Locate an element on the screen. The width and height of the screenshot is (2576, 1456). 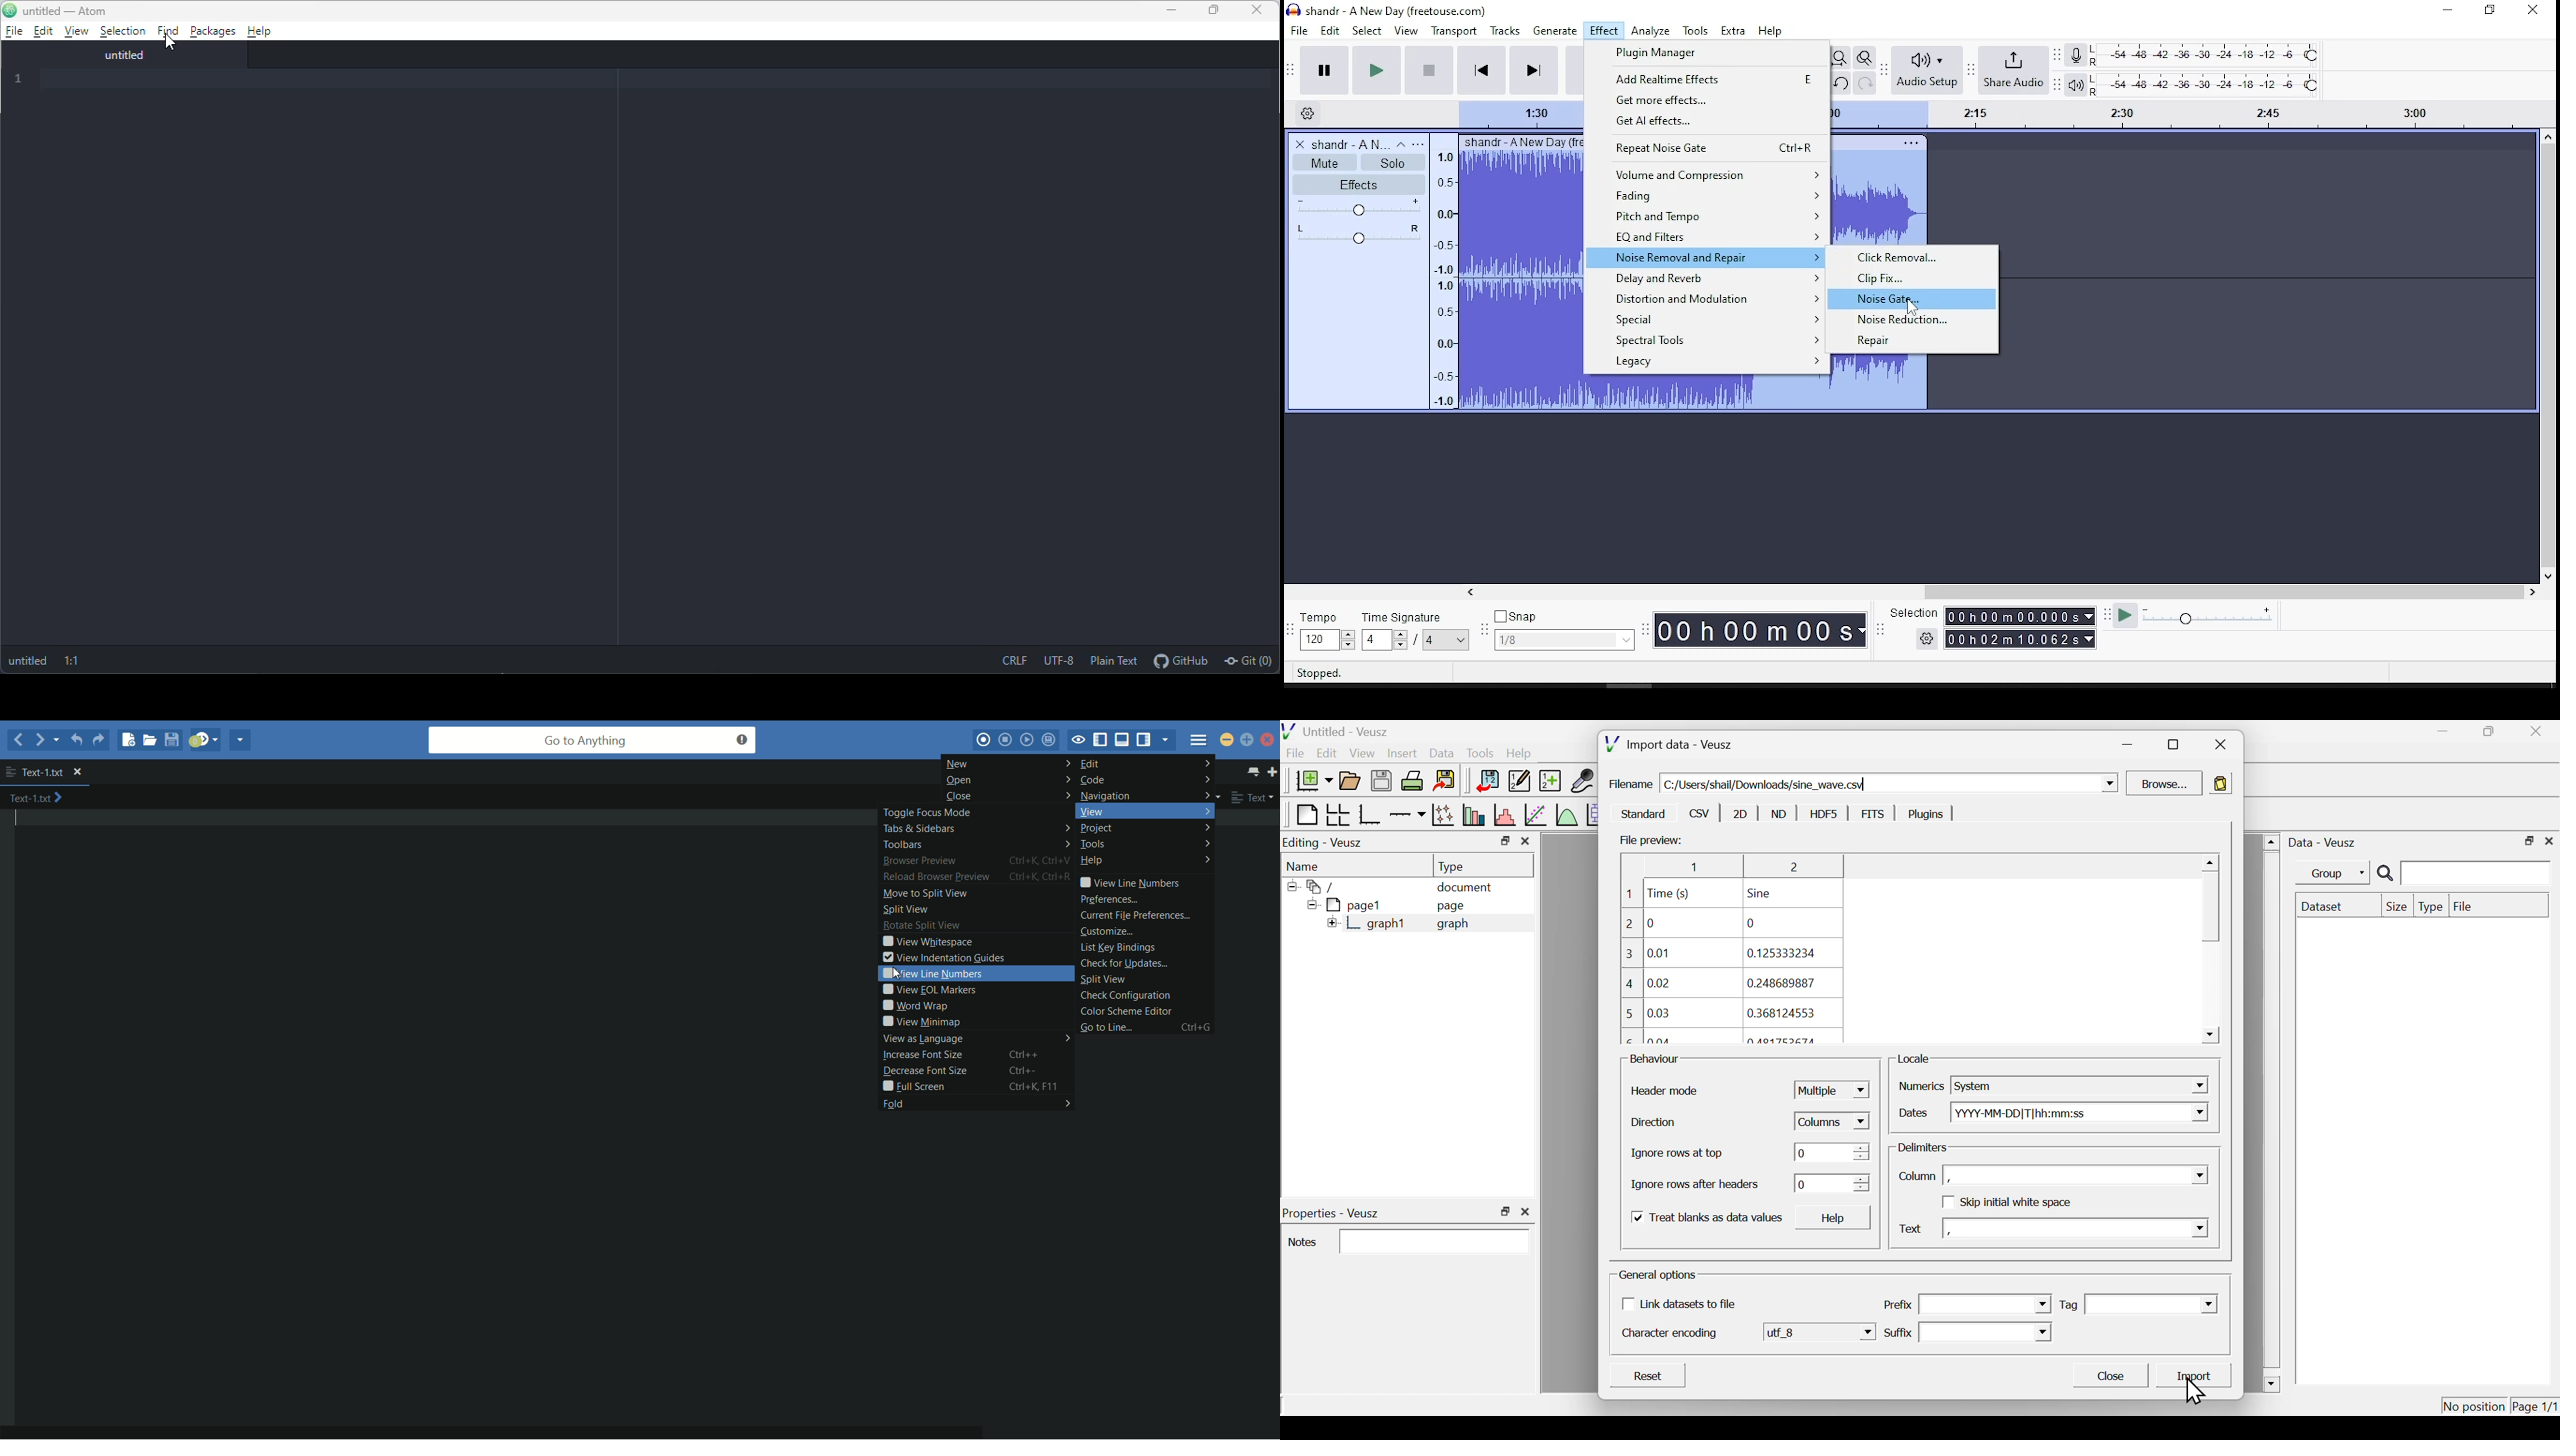
tools is located at coordinates (1481, 752).